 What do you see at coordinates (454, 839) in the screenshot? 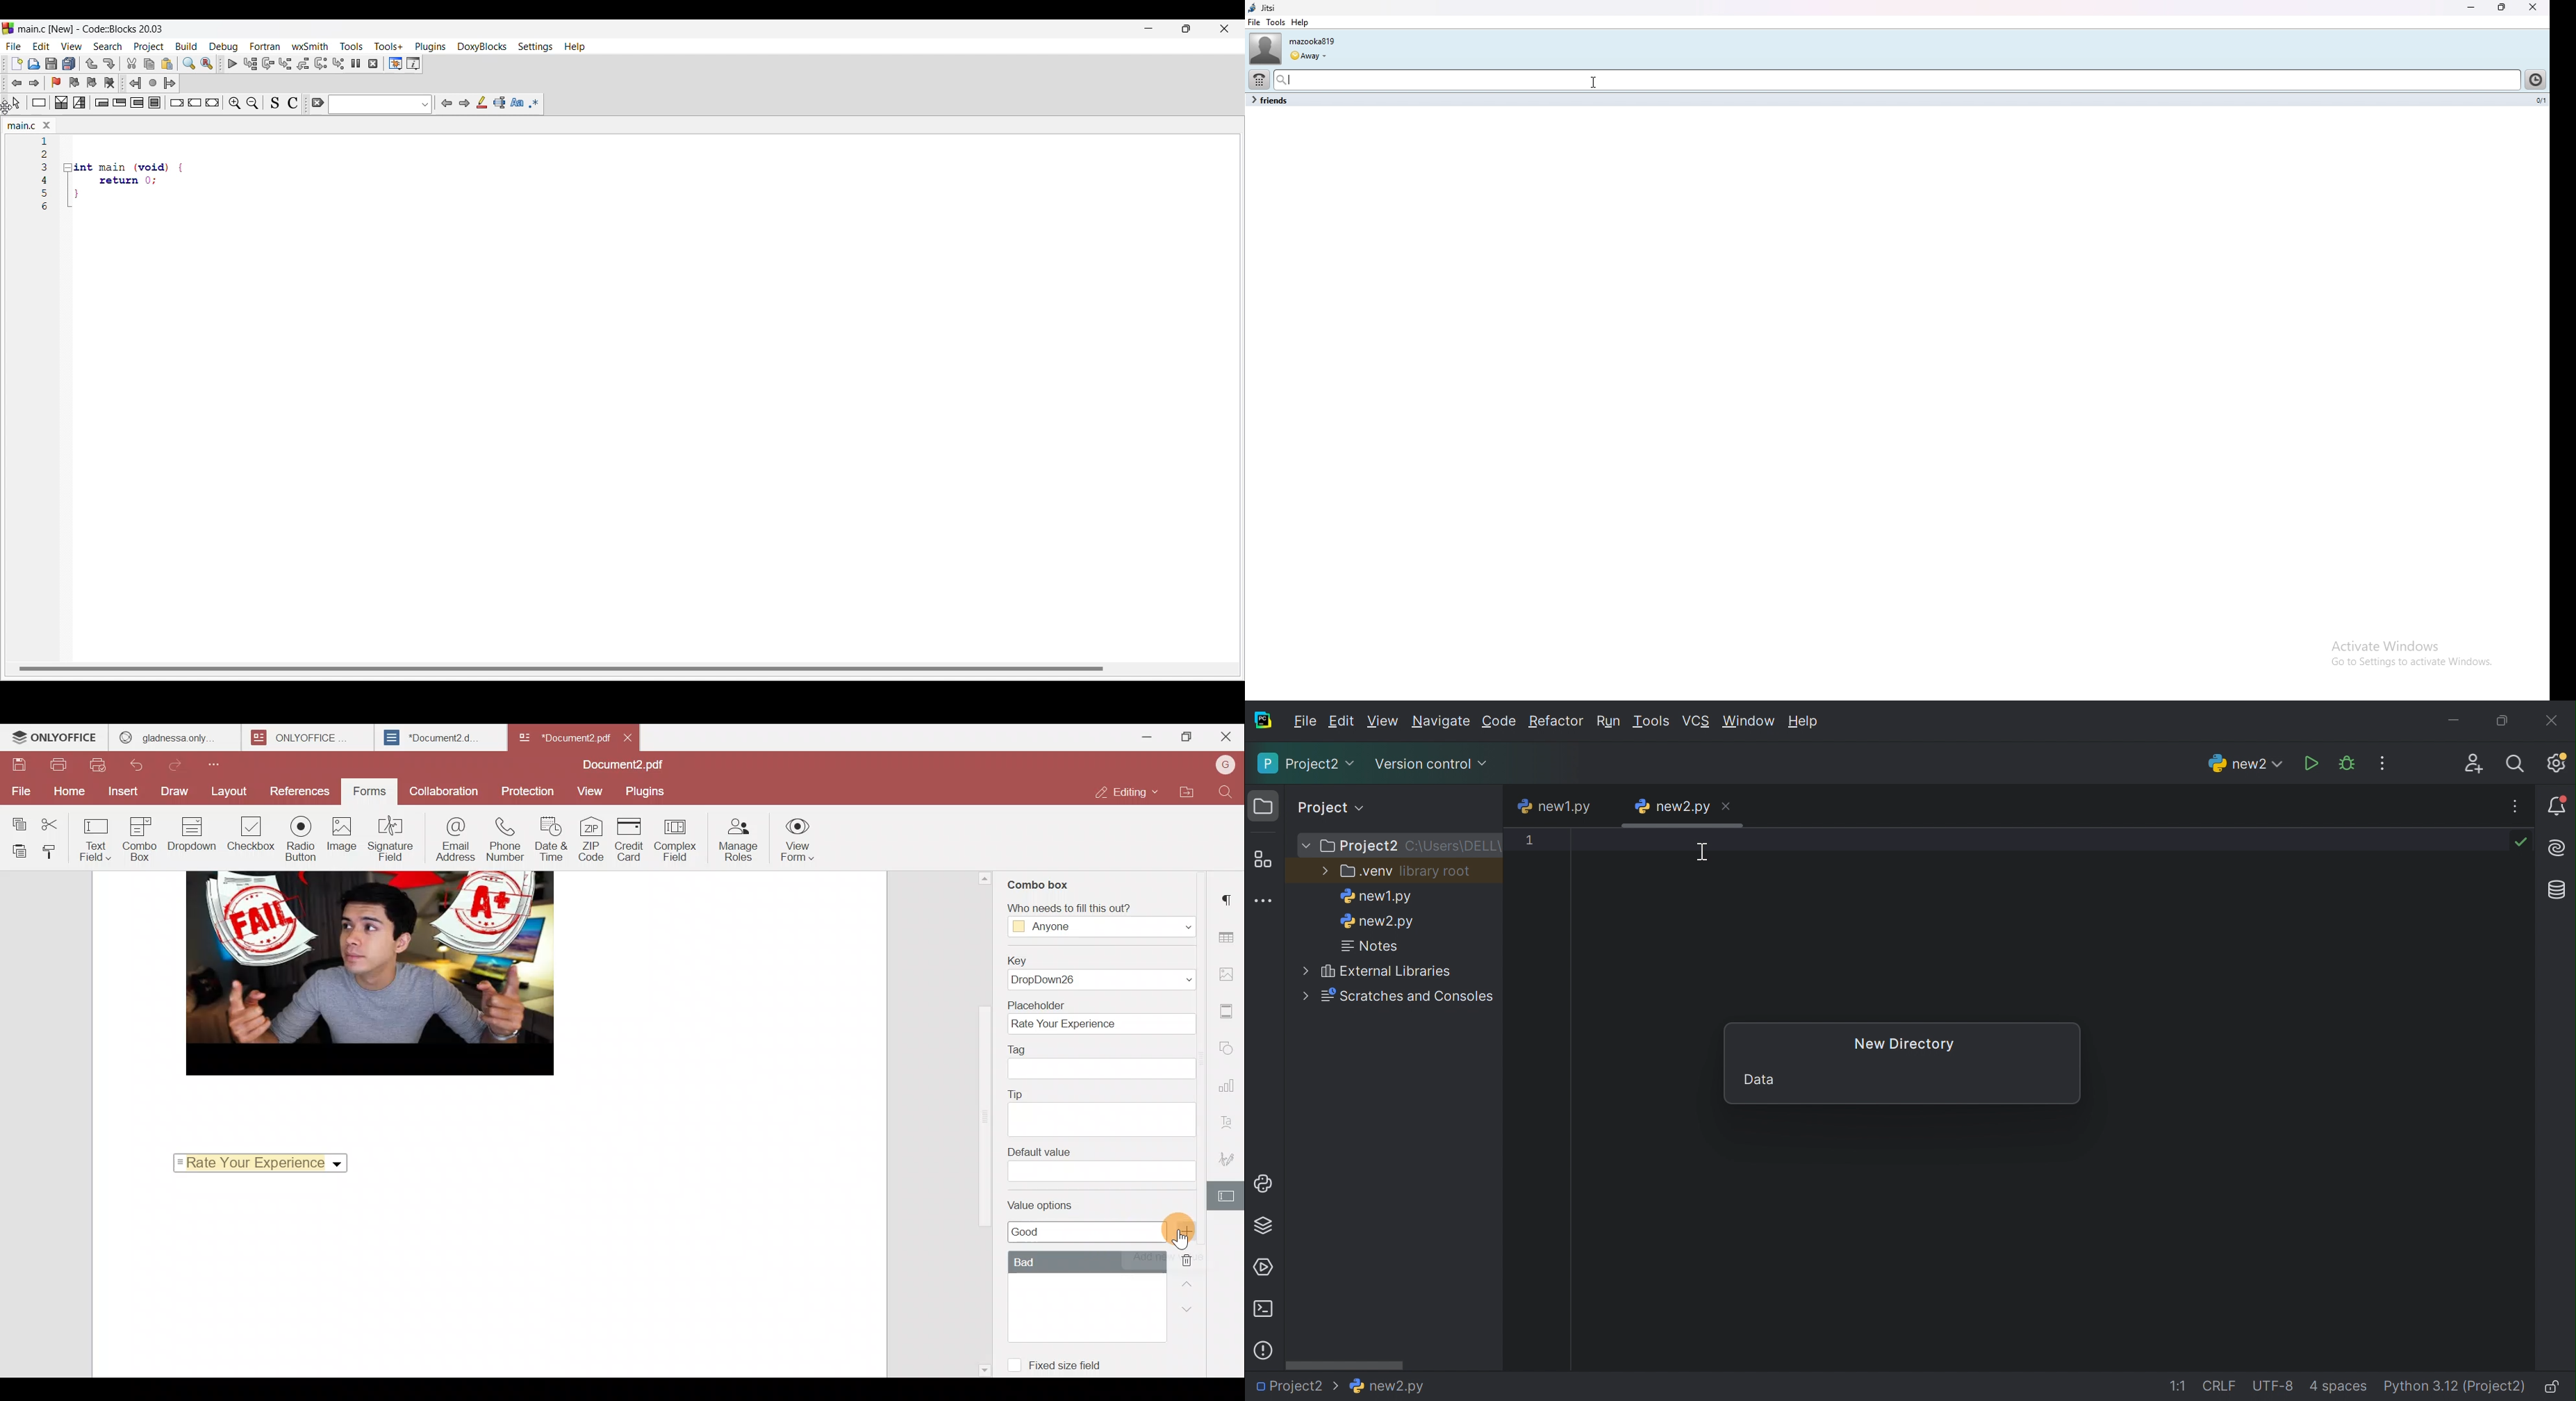
I see `Email address` at bounding box center [454, 839].